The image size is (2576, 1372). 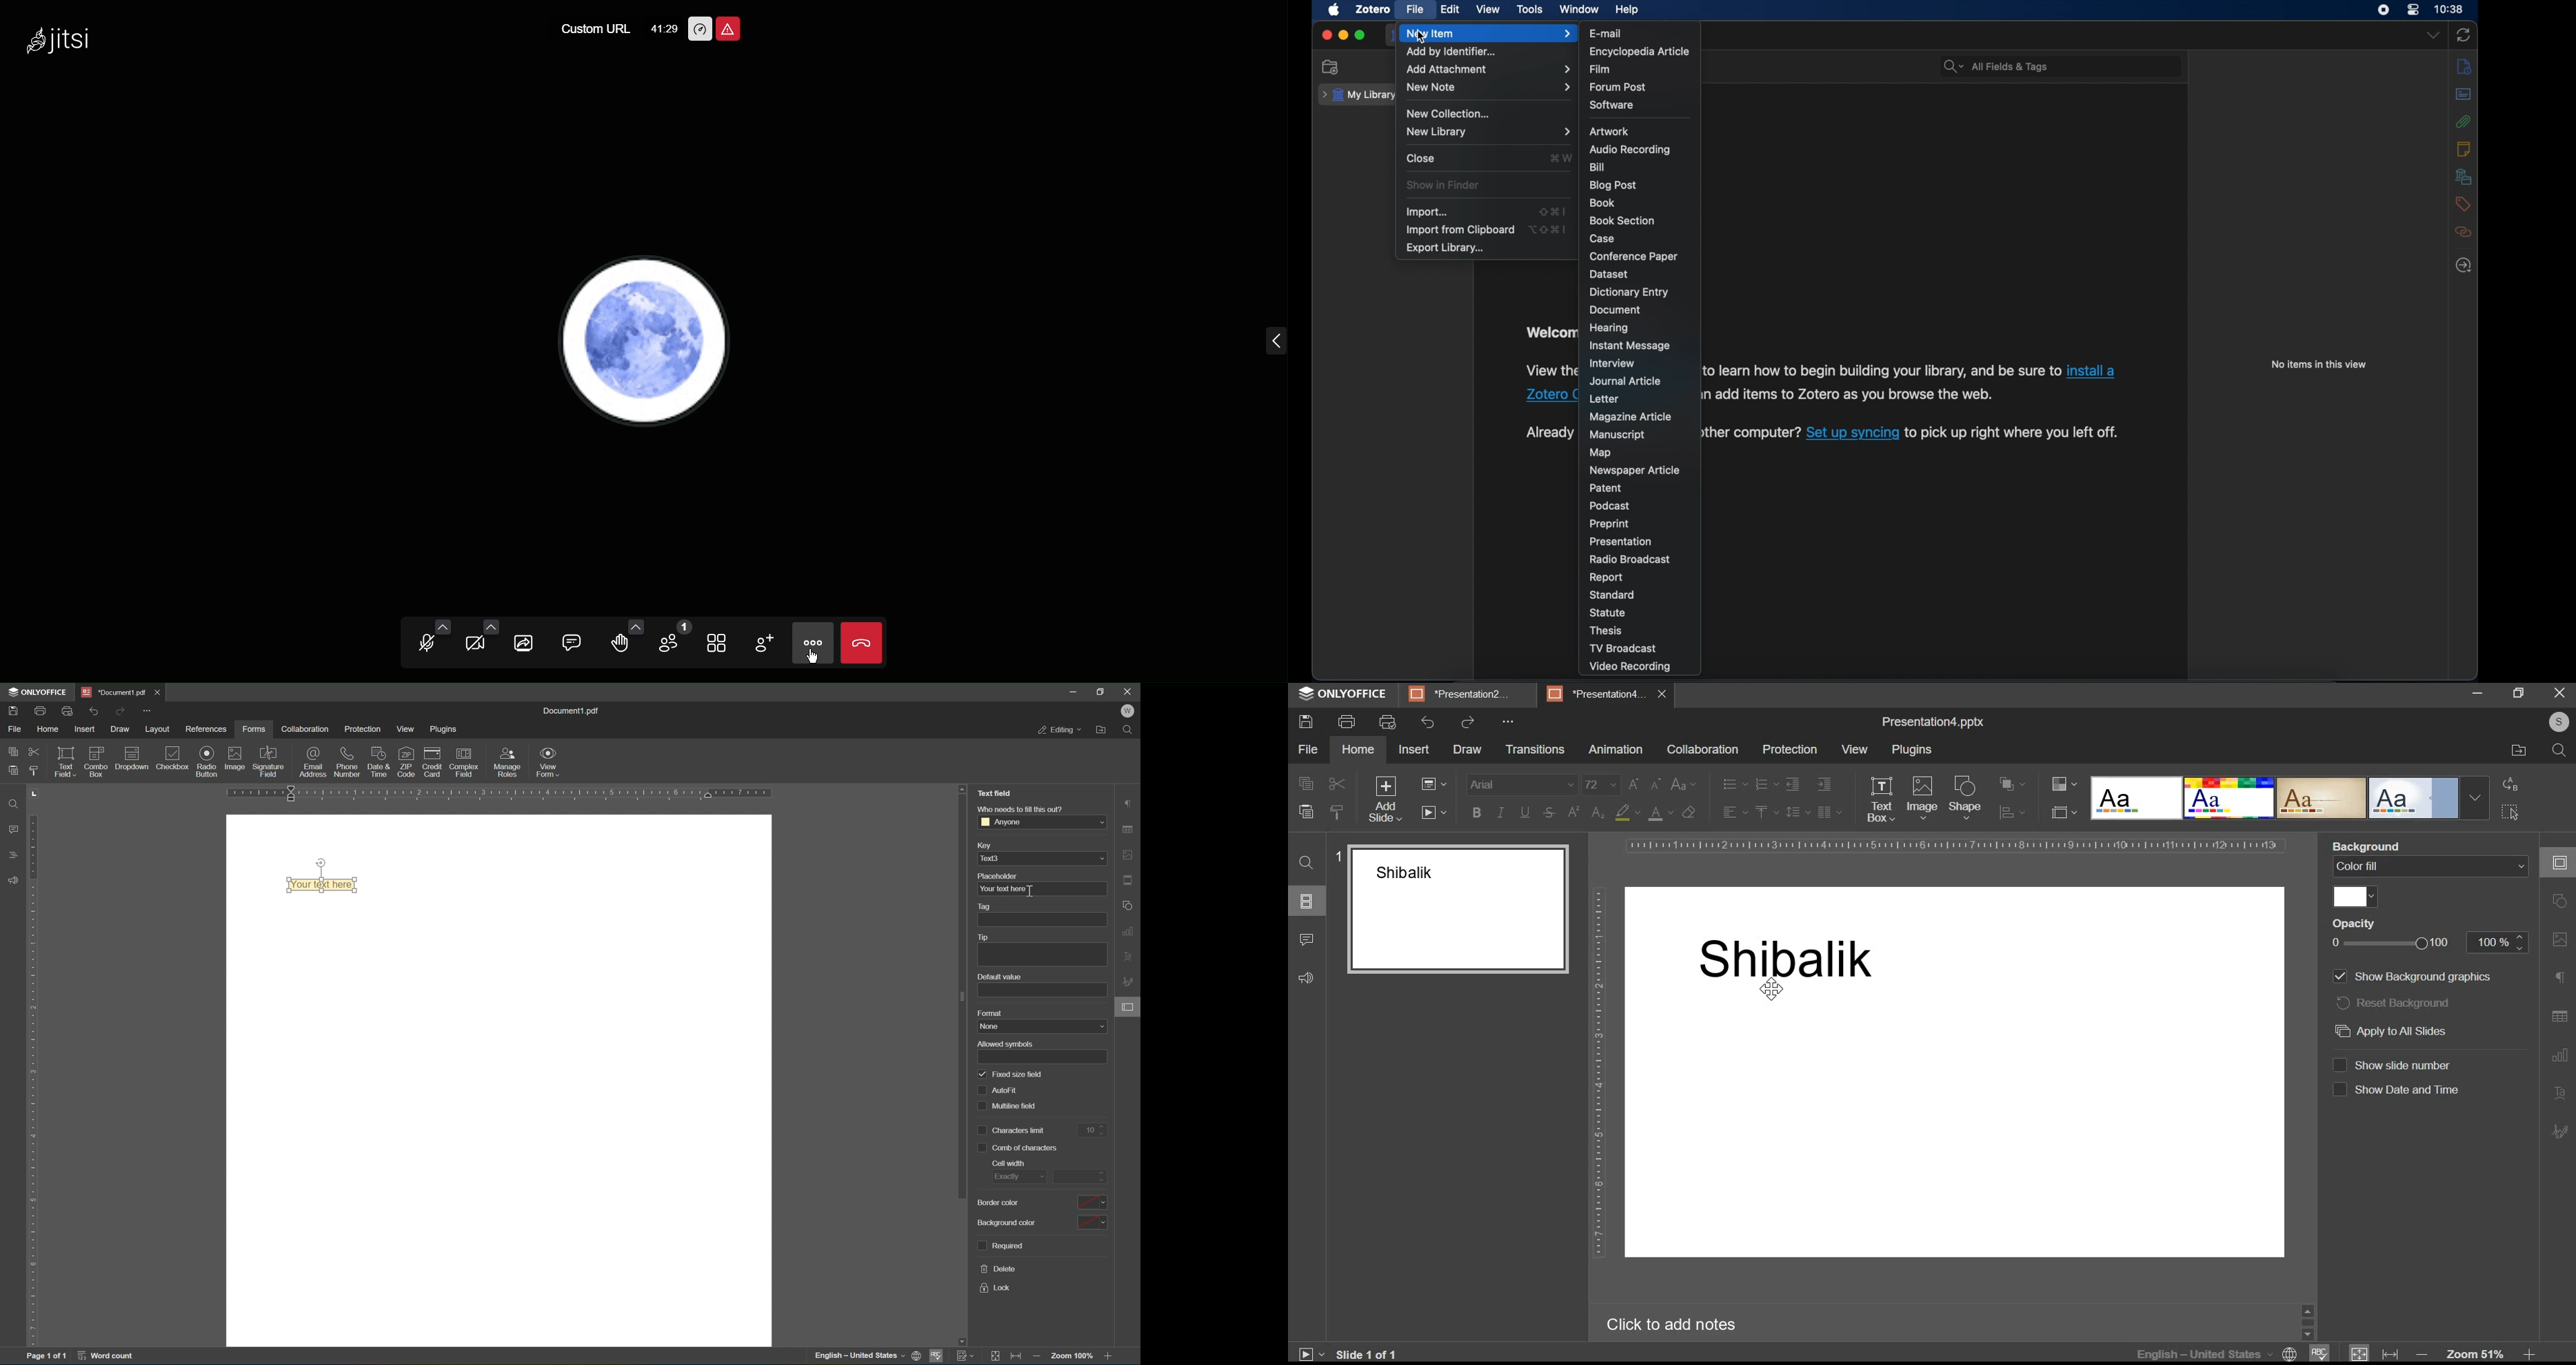 What do you see at coordinates (1434, 784) in the screenshot?
I see `change slide layout` at bounding box center [1434, 784].